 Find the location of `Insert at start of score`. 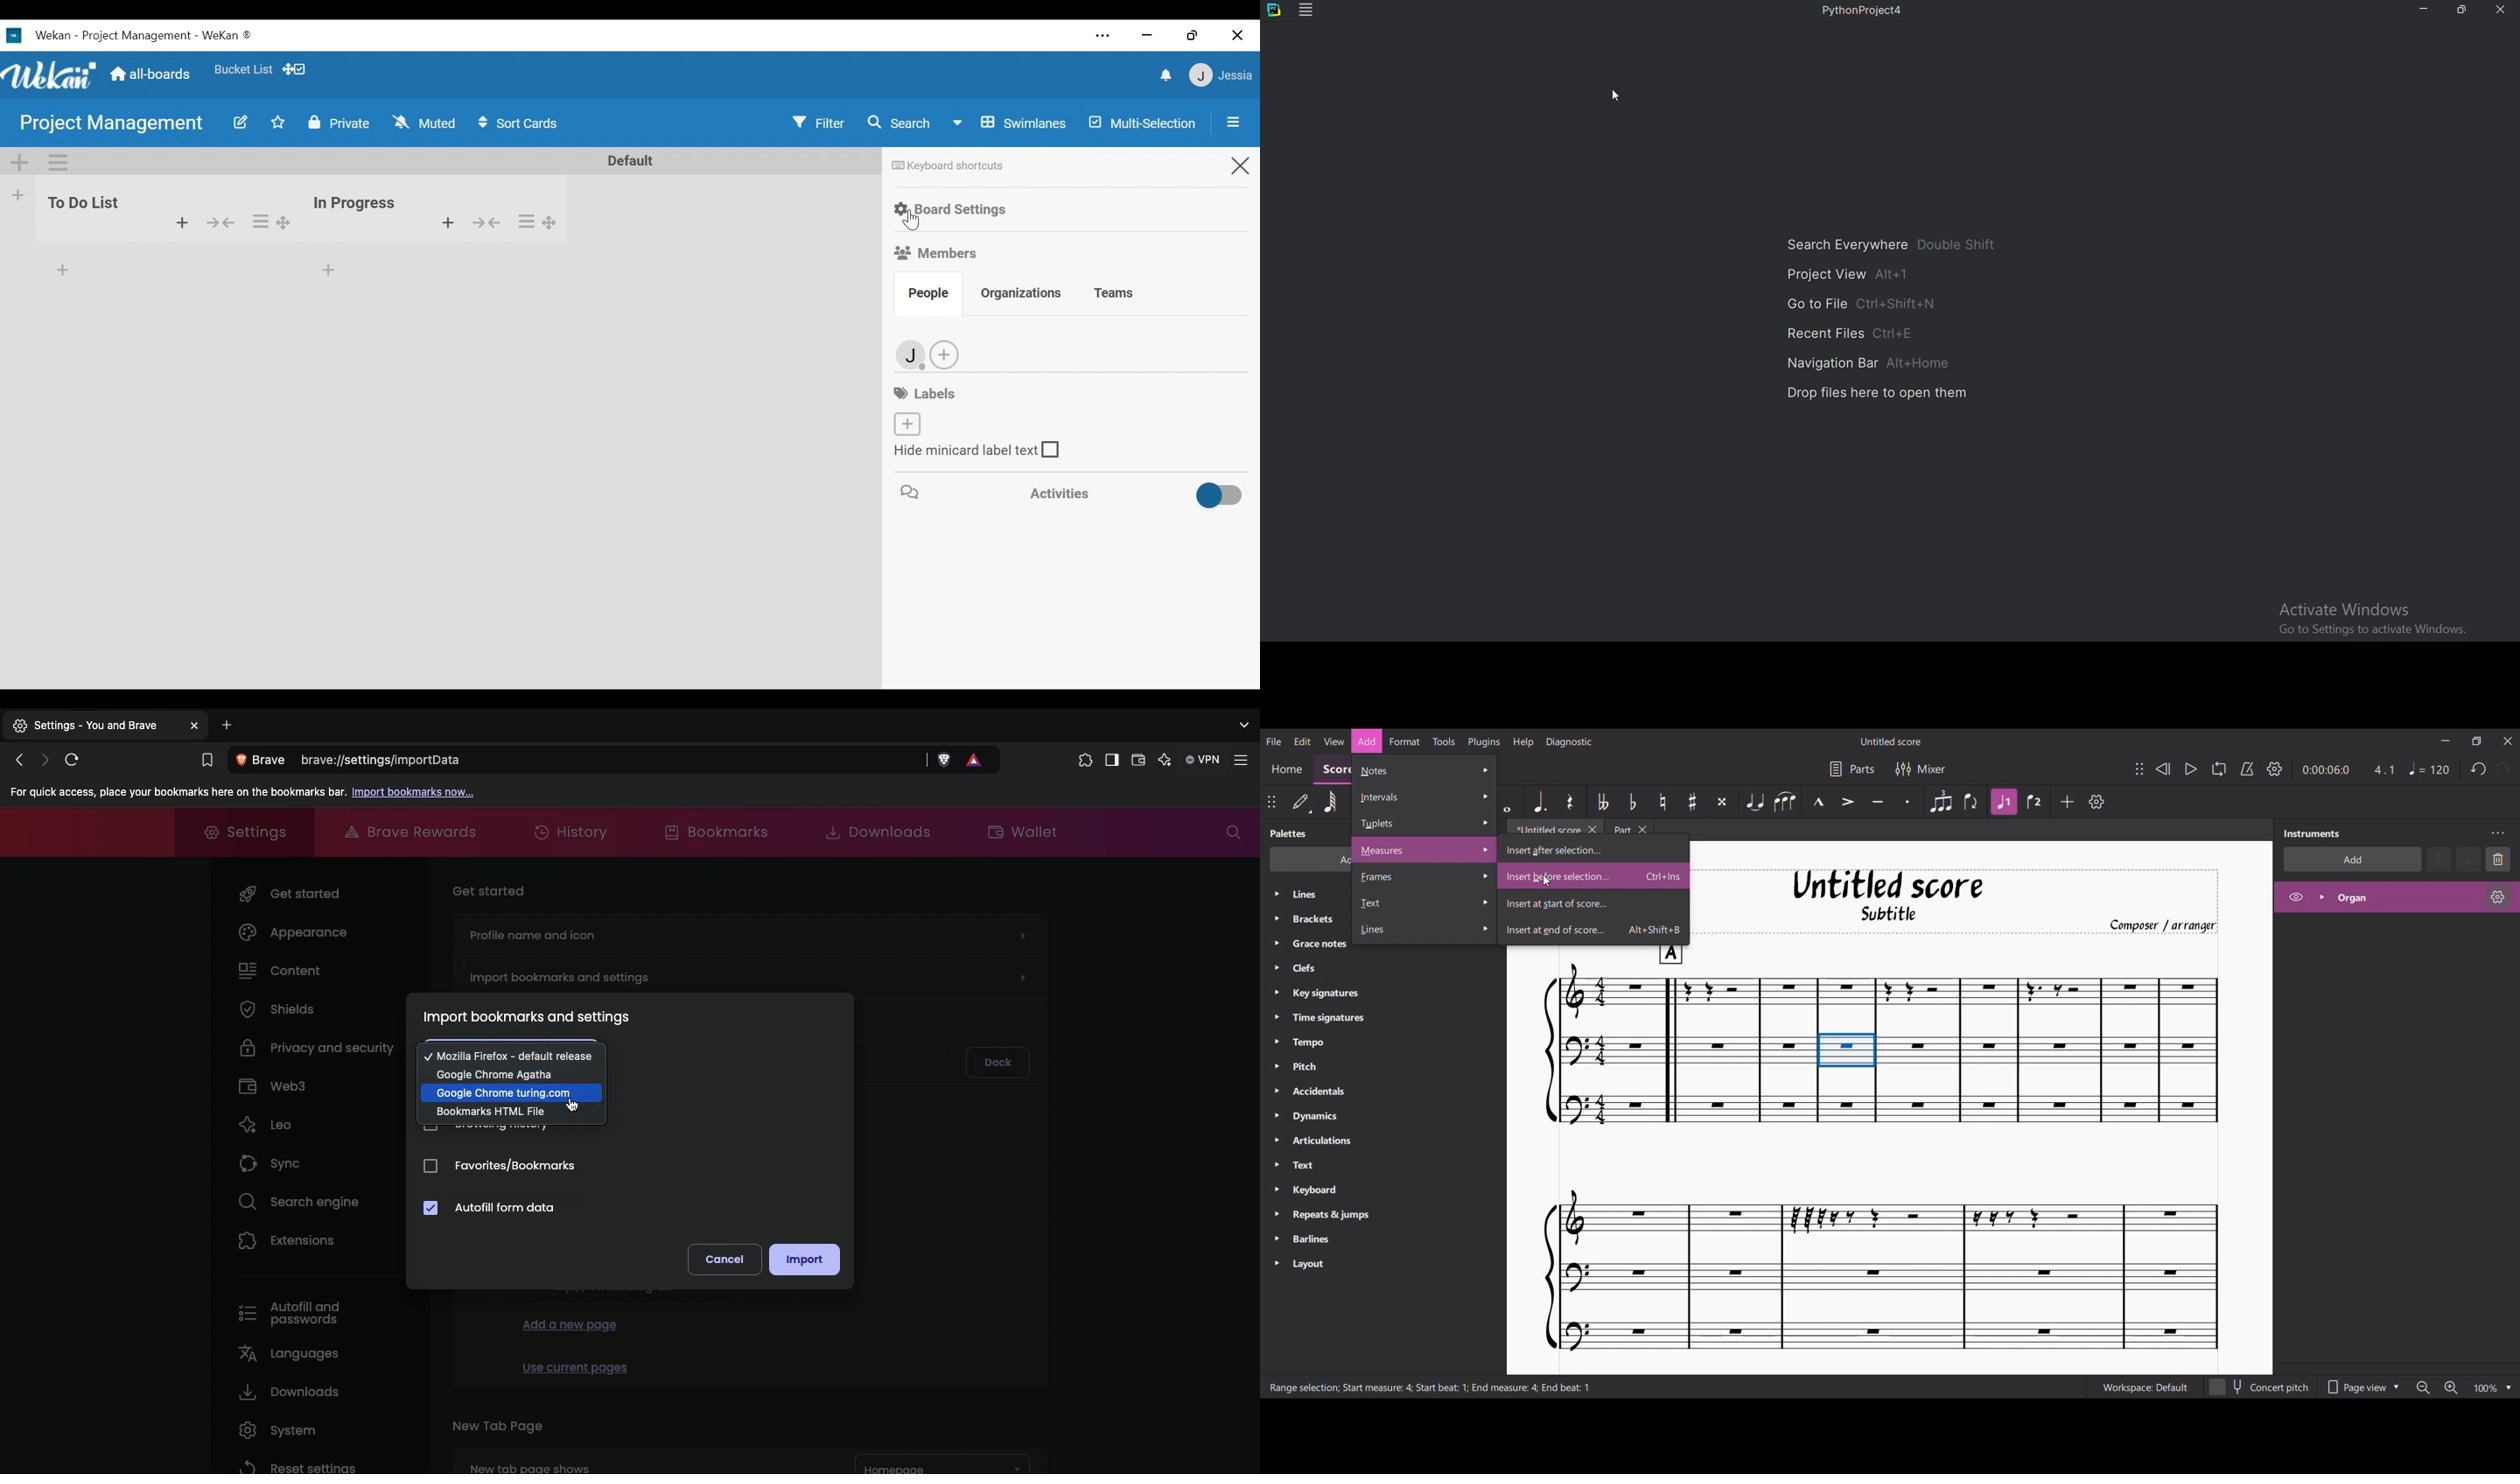

Insert at start of score is located at coordinates (1593, 903).